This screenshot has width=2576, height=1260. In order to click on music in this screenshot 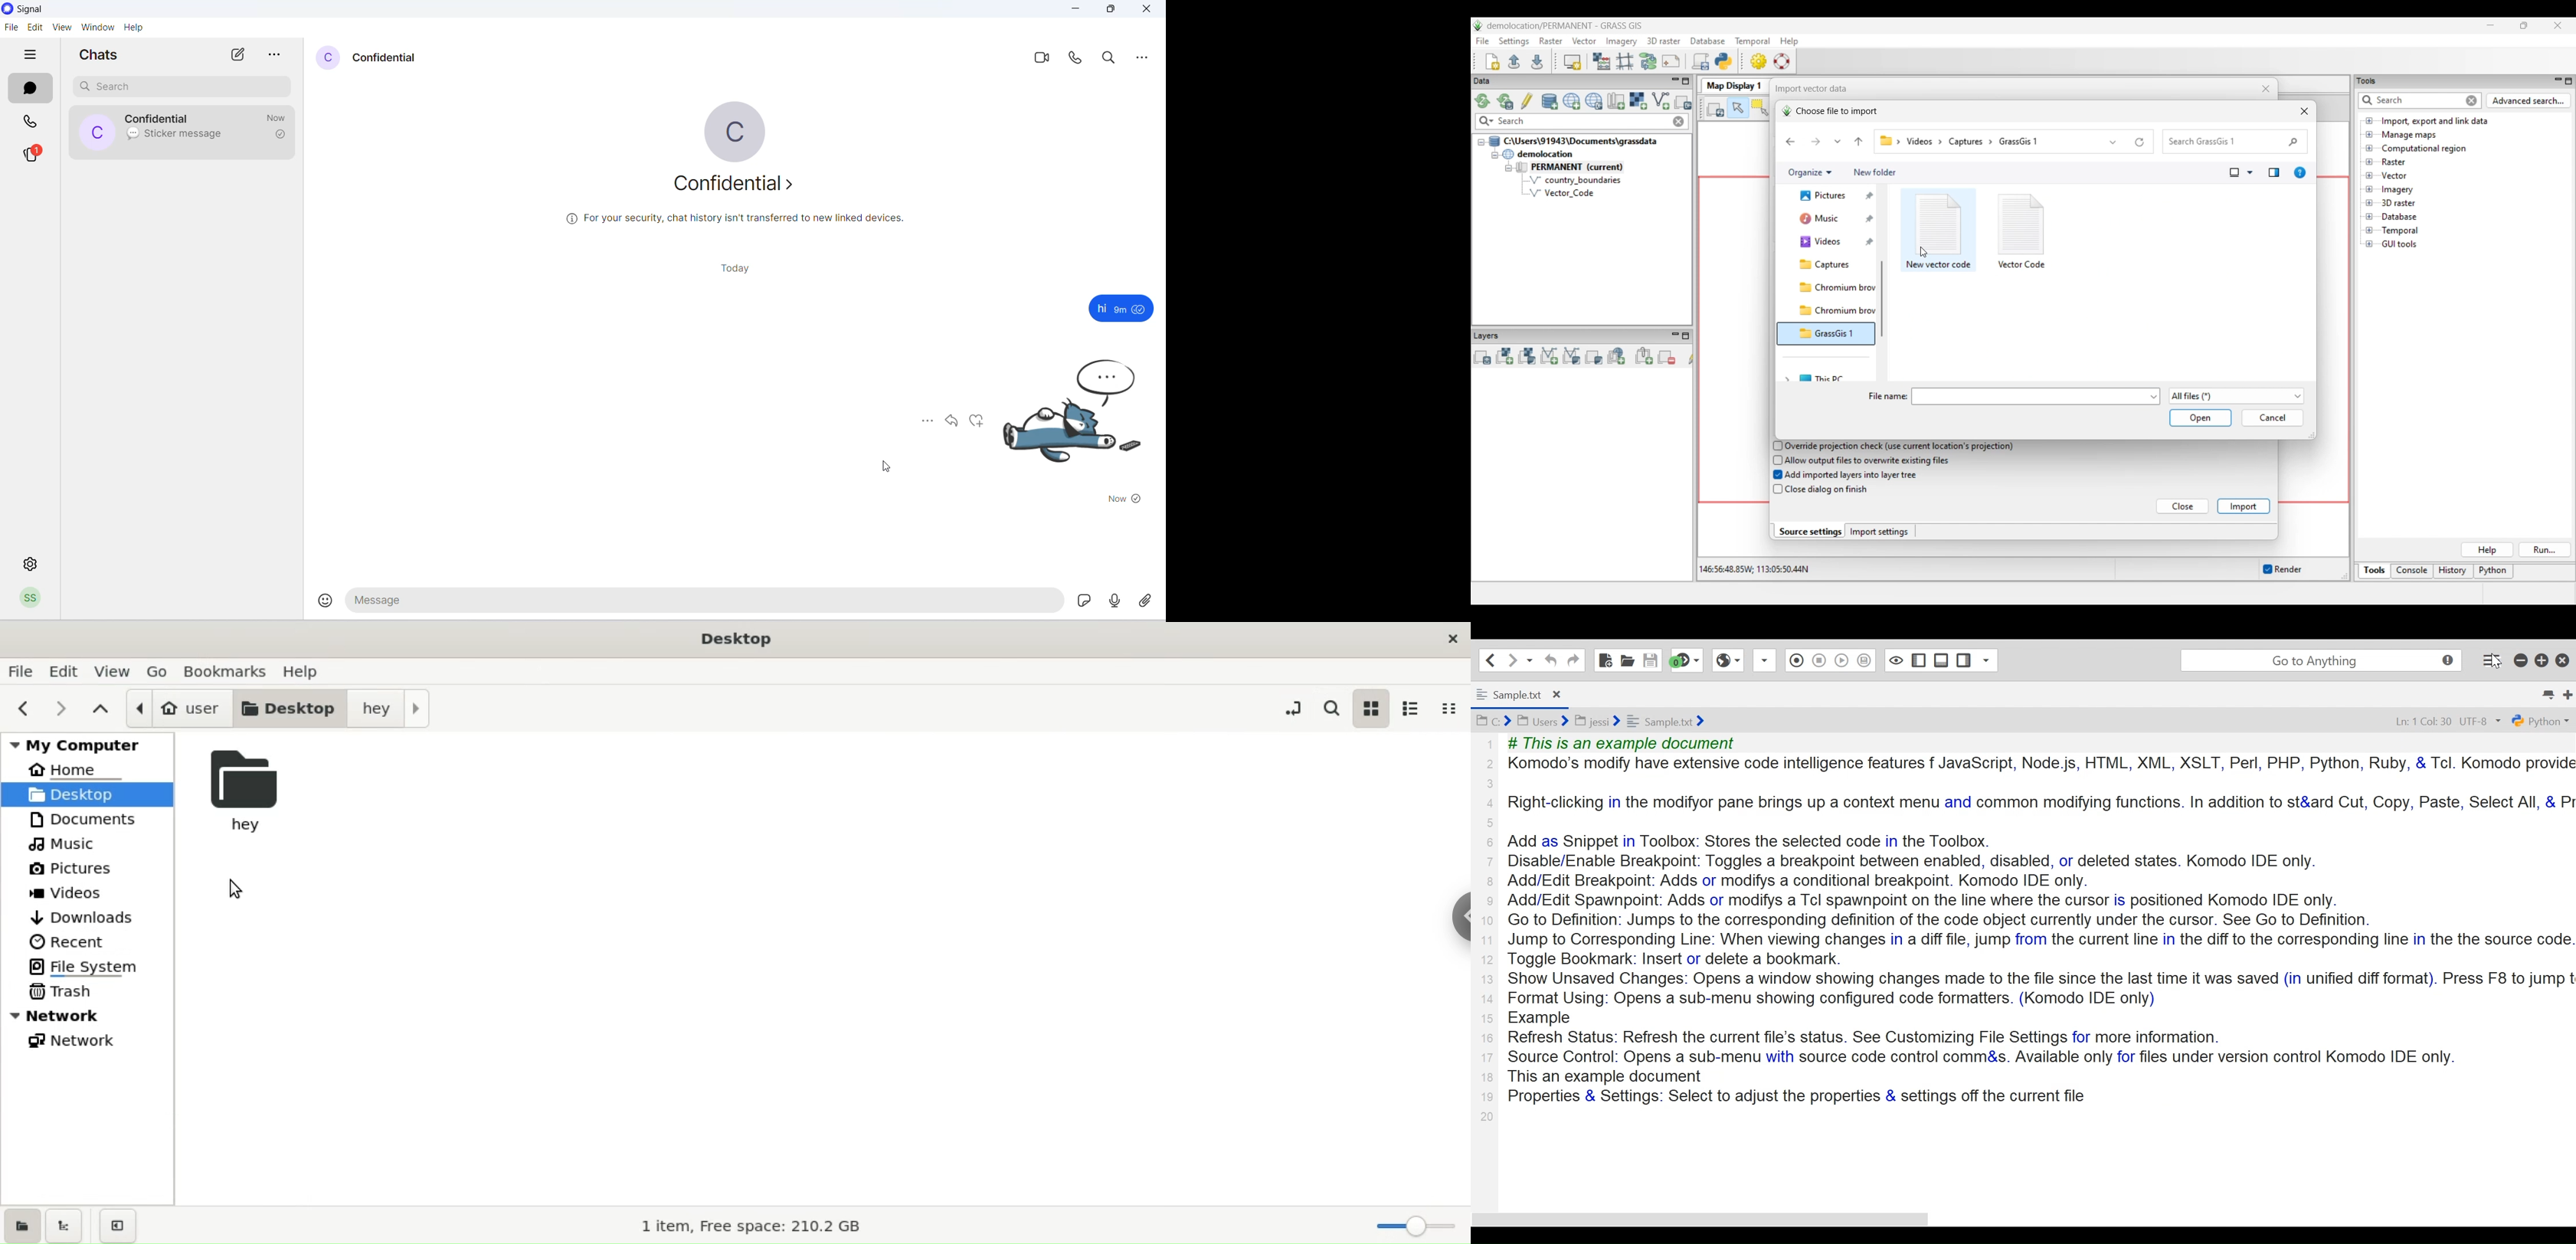, I will do `click(97, 844)`.